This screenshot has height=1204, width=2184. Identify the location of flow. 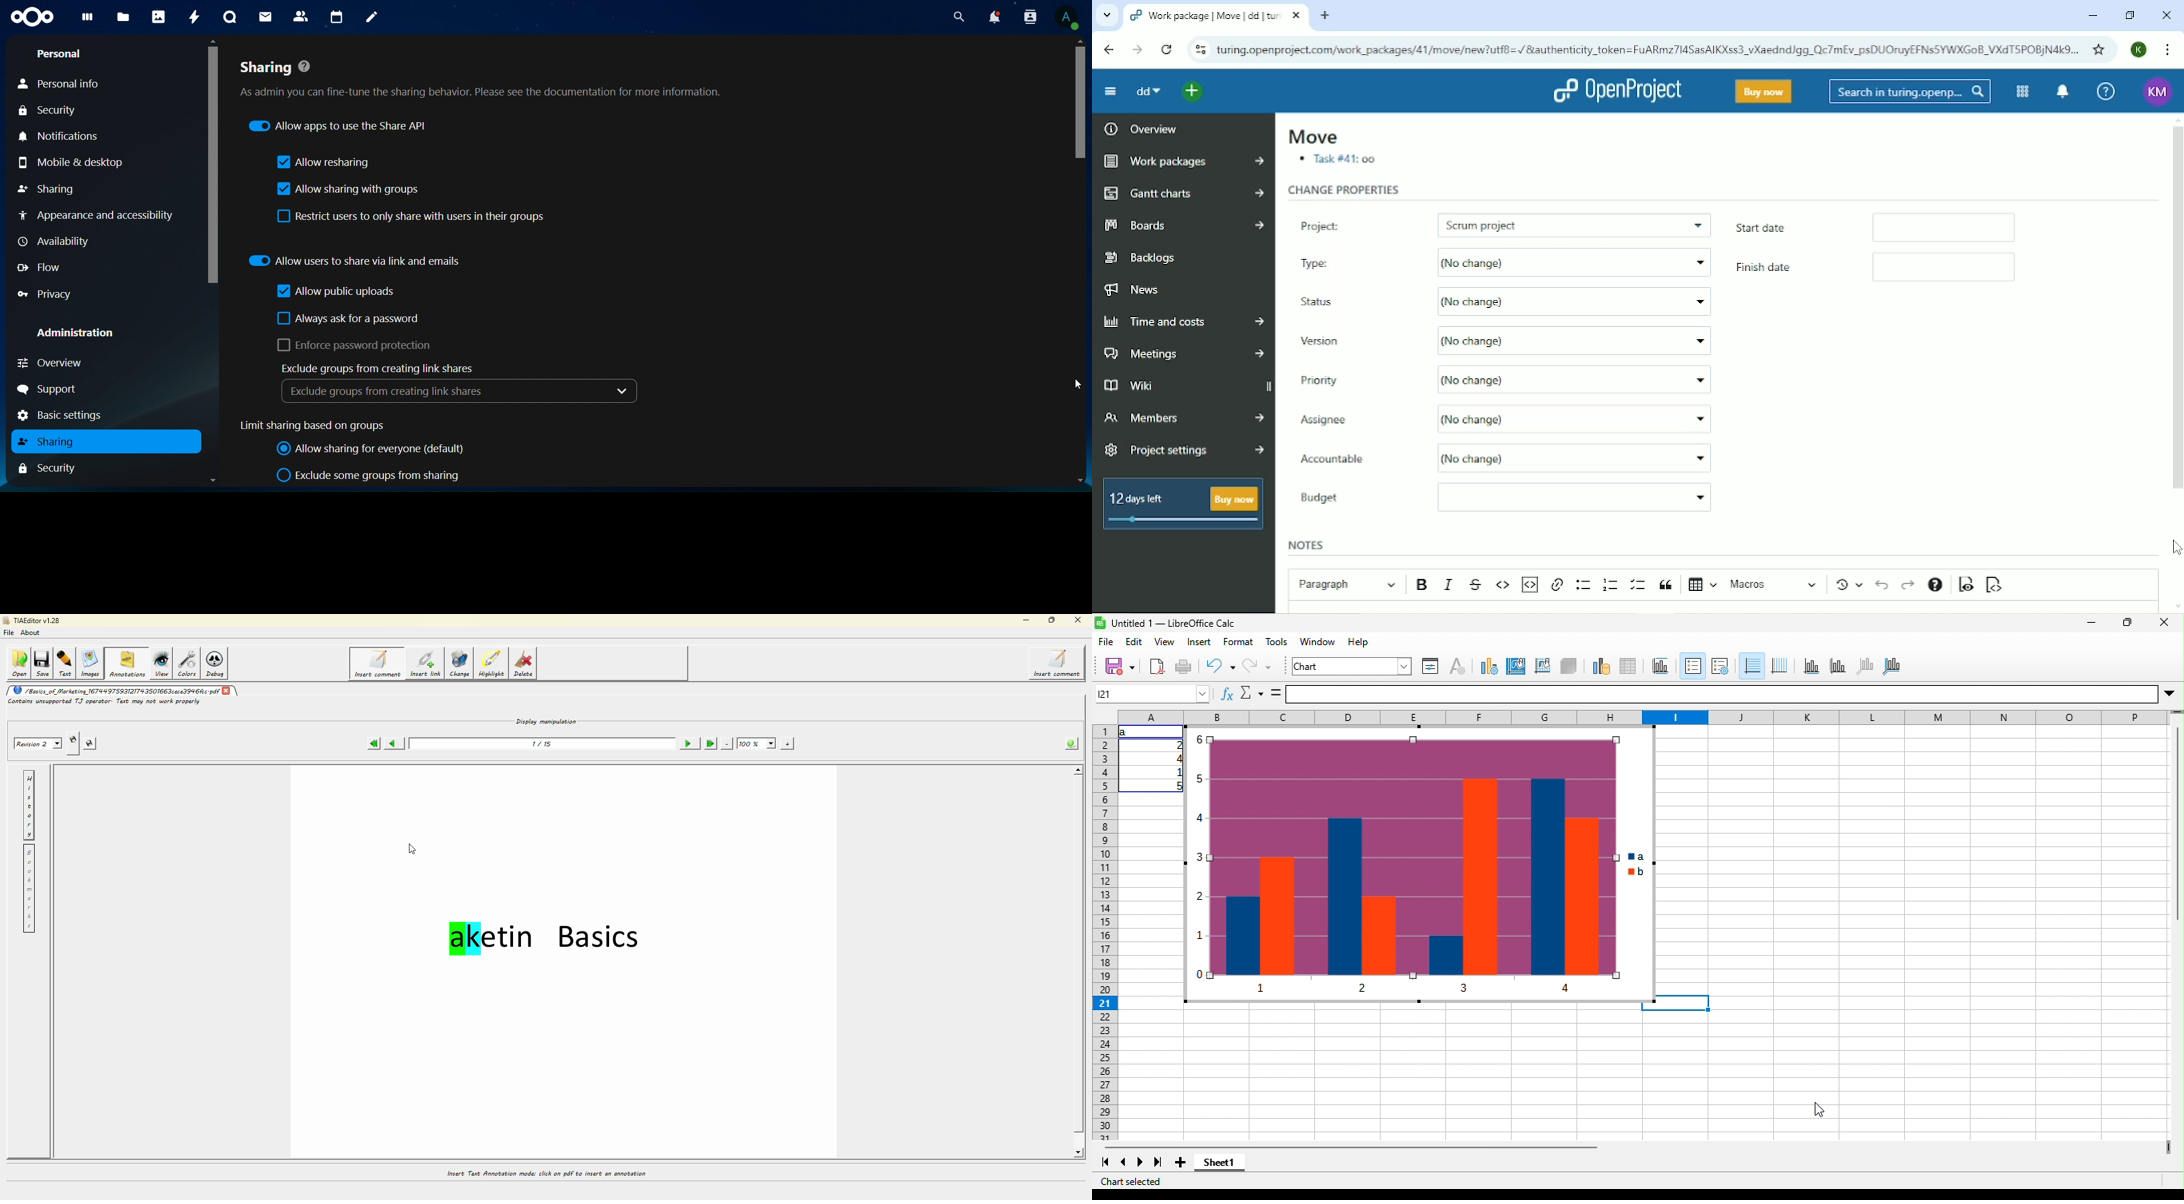
(39, 267).